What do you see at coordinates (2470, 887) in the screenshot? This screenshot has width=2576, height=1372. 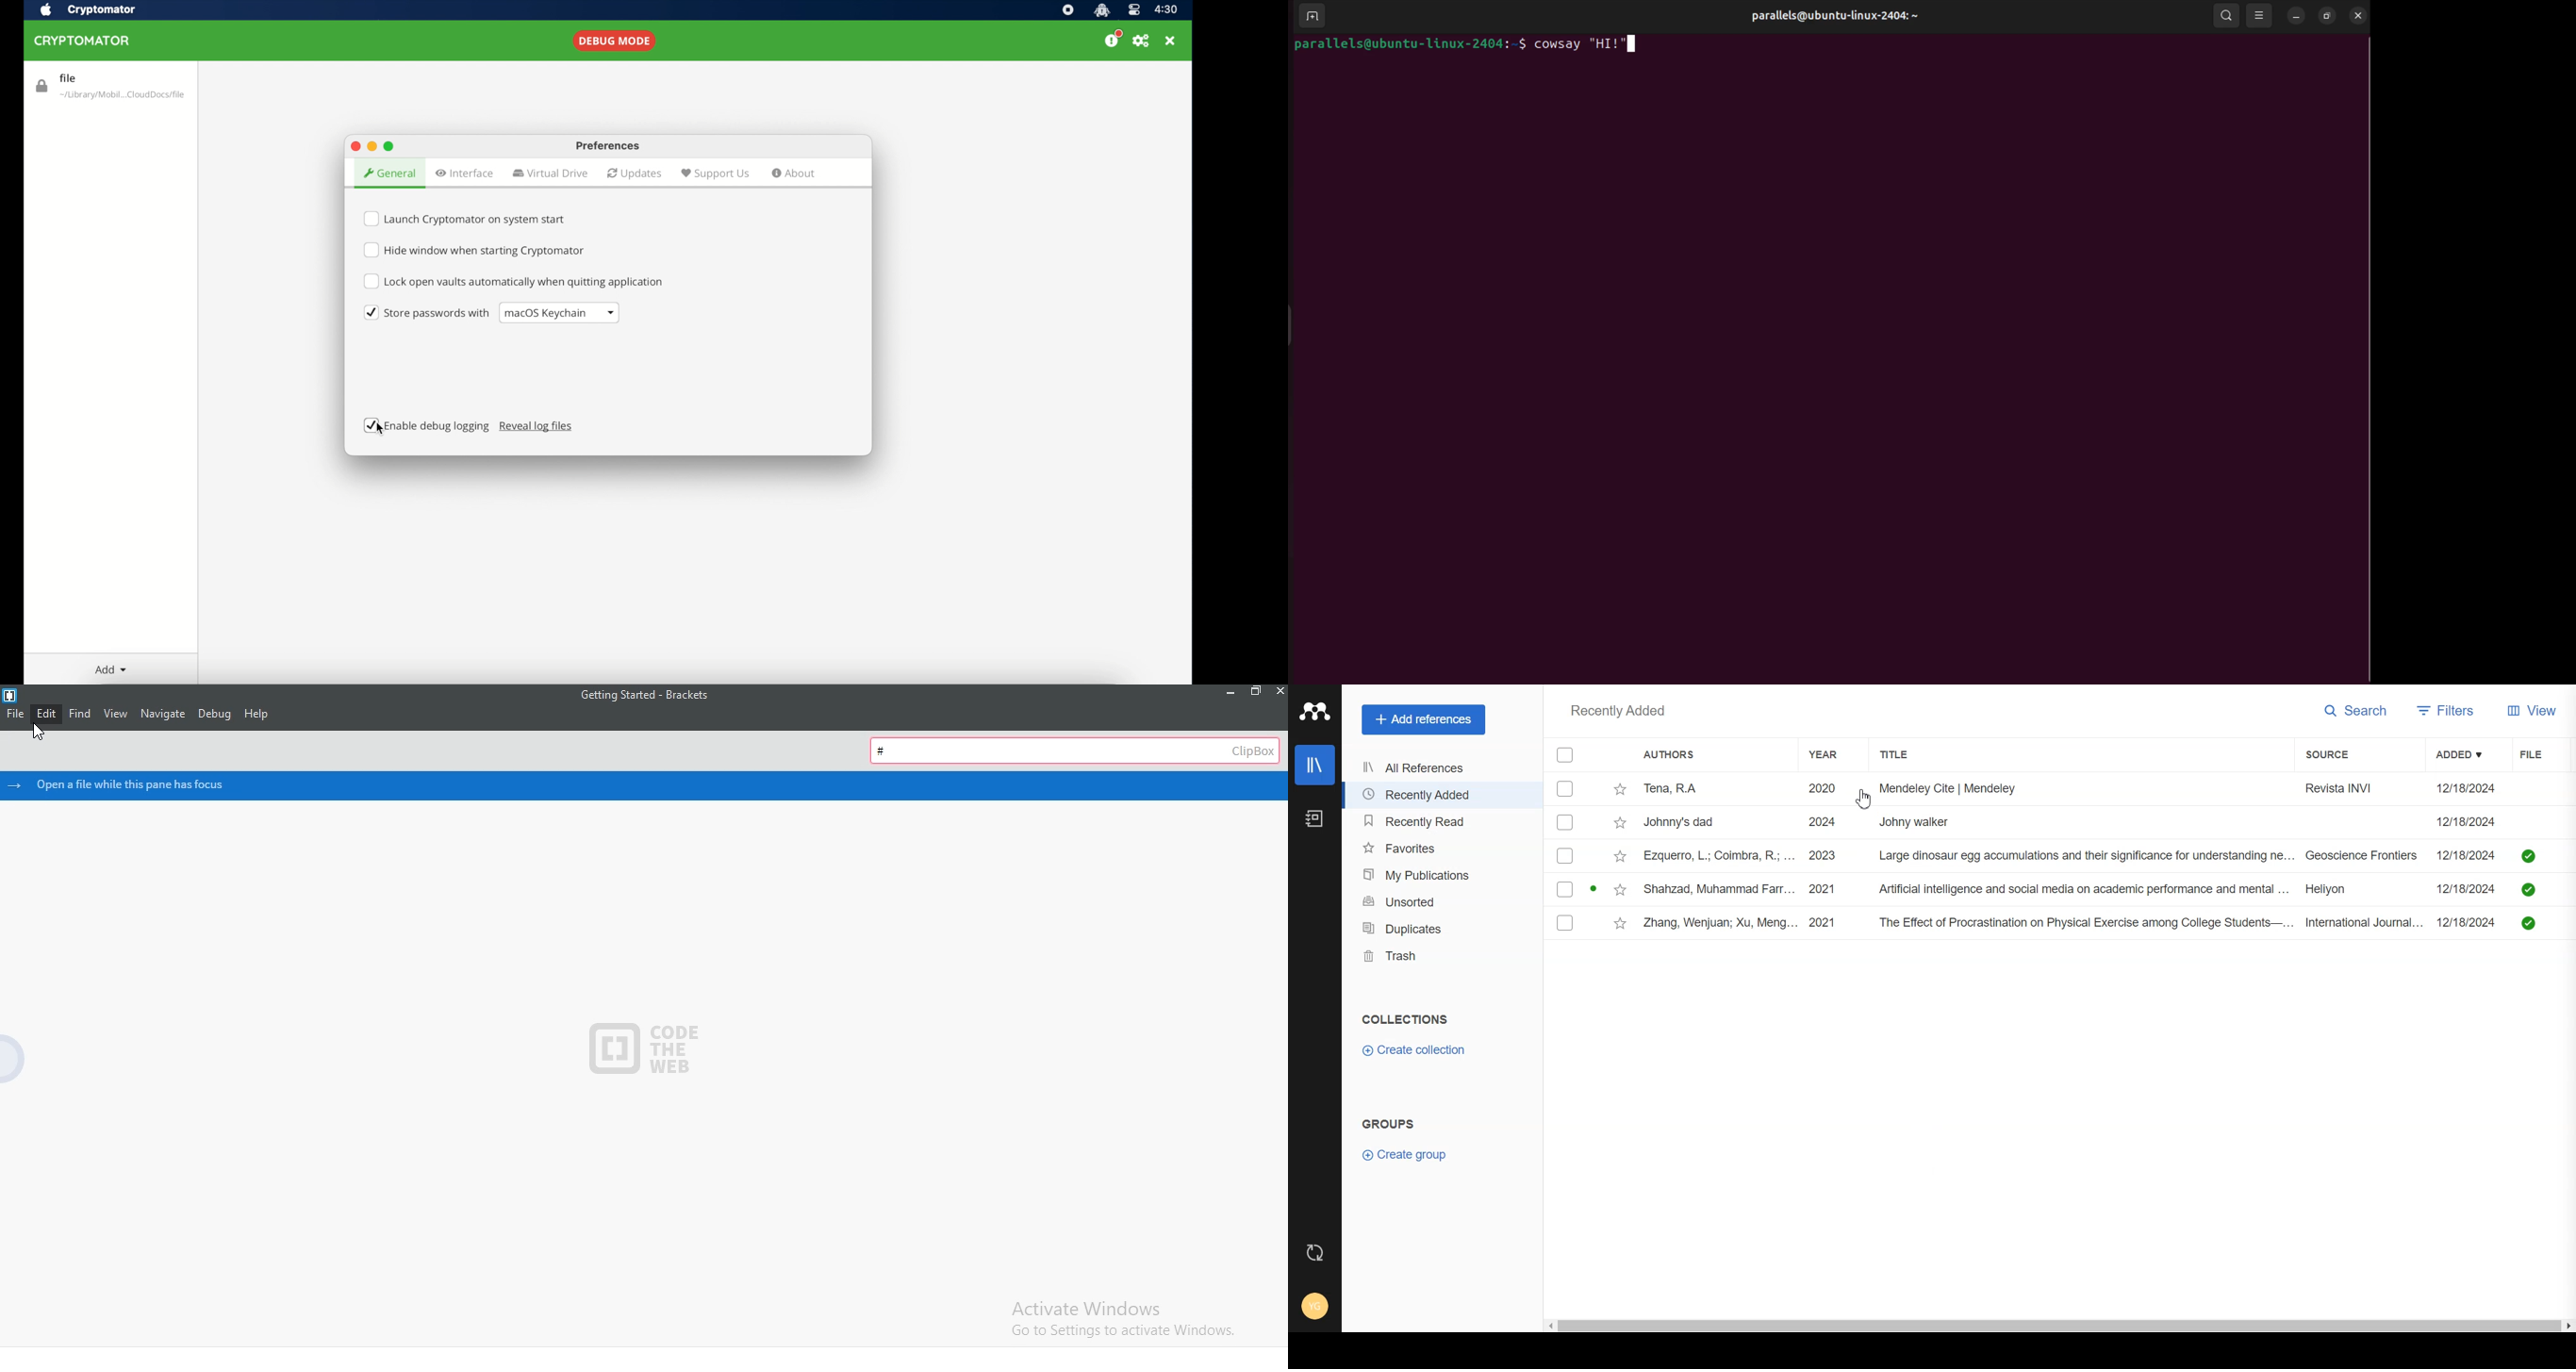 I see `12/18/2024` at bounding box center [2470, 887].